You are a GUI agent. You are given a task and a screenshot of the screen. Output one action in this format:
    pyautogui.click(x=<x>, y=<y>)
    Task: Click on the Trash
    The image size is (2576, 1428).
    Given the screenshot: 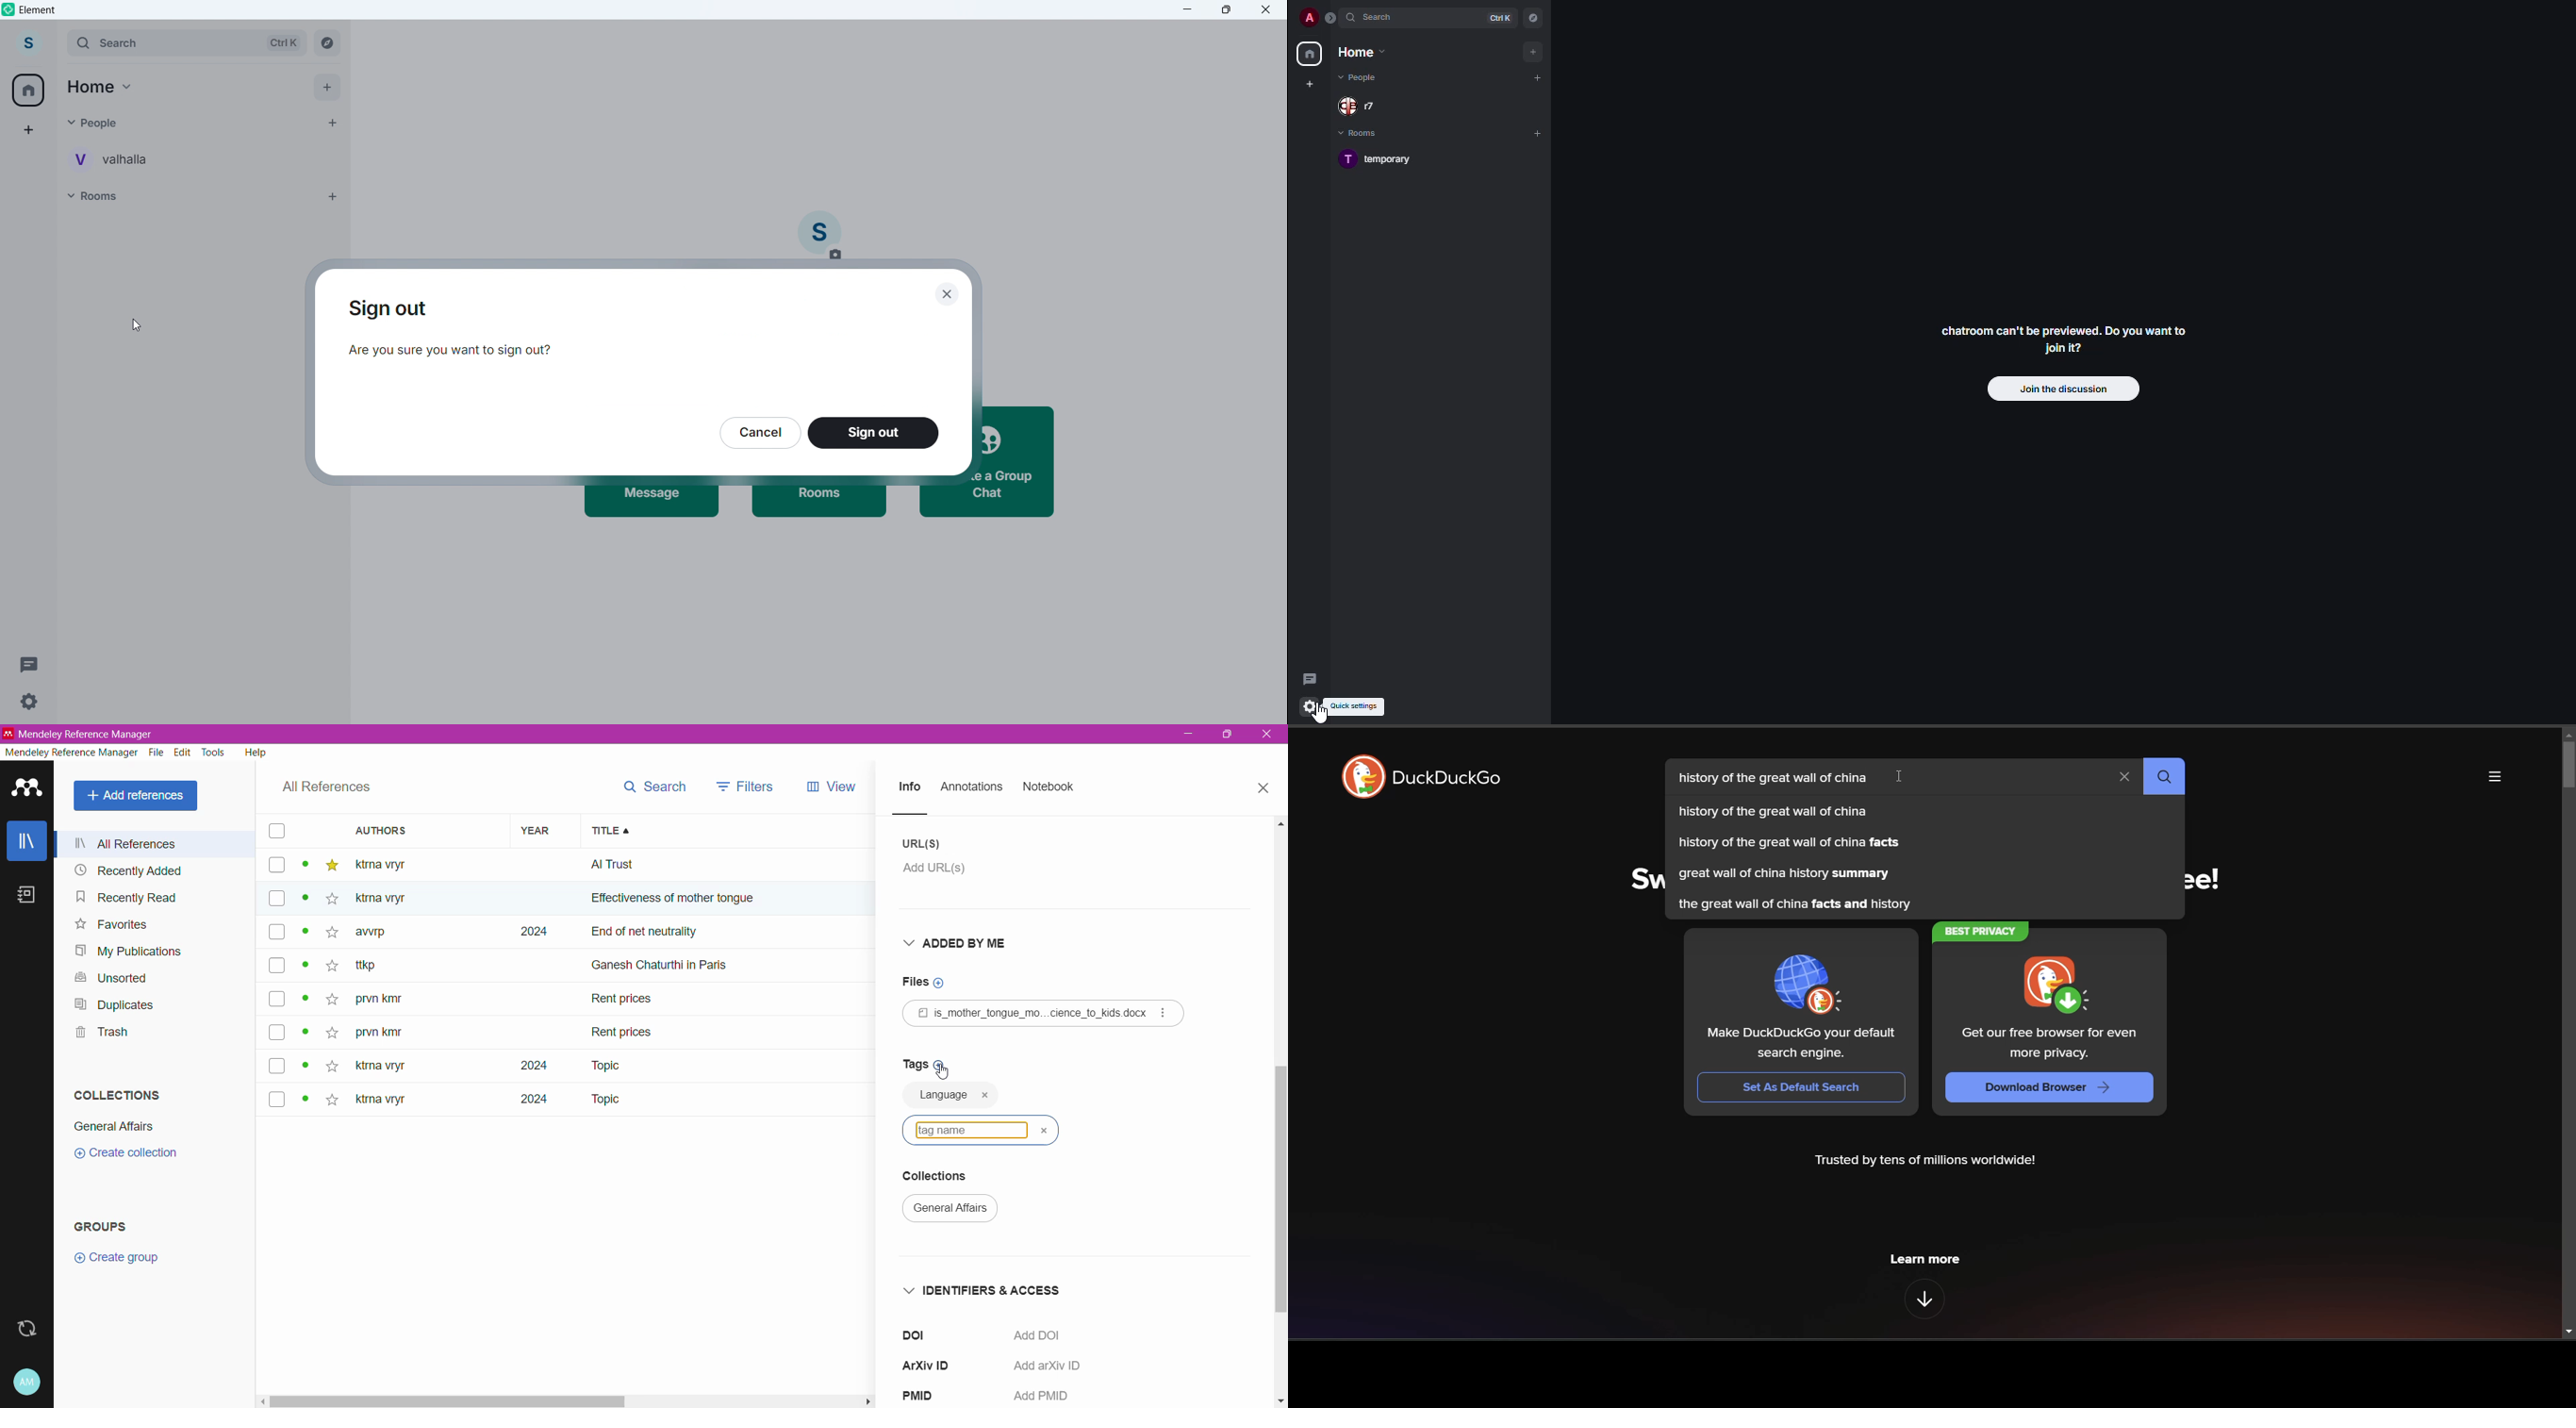 What is the action you would take?
    pyautogui.click(x=99, y=1032)
    